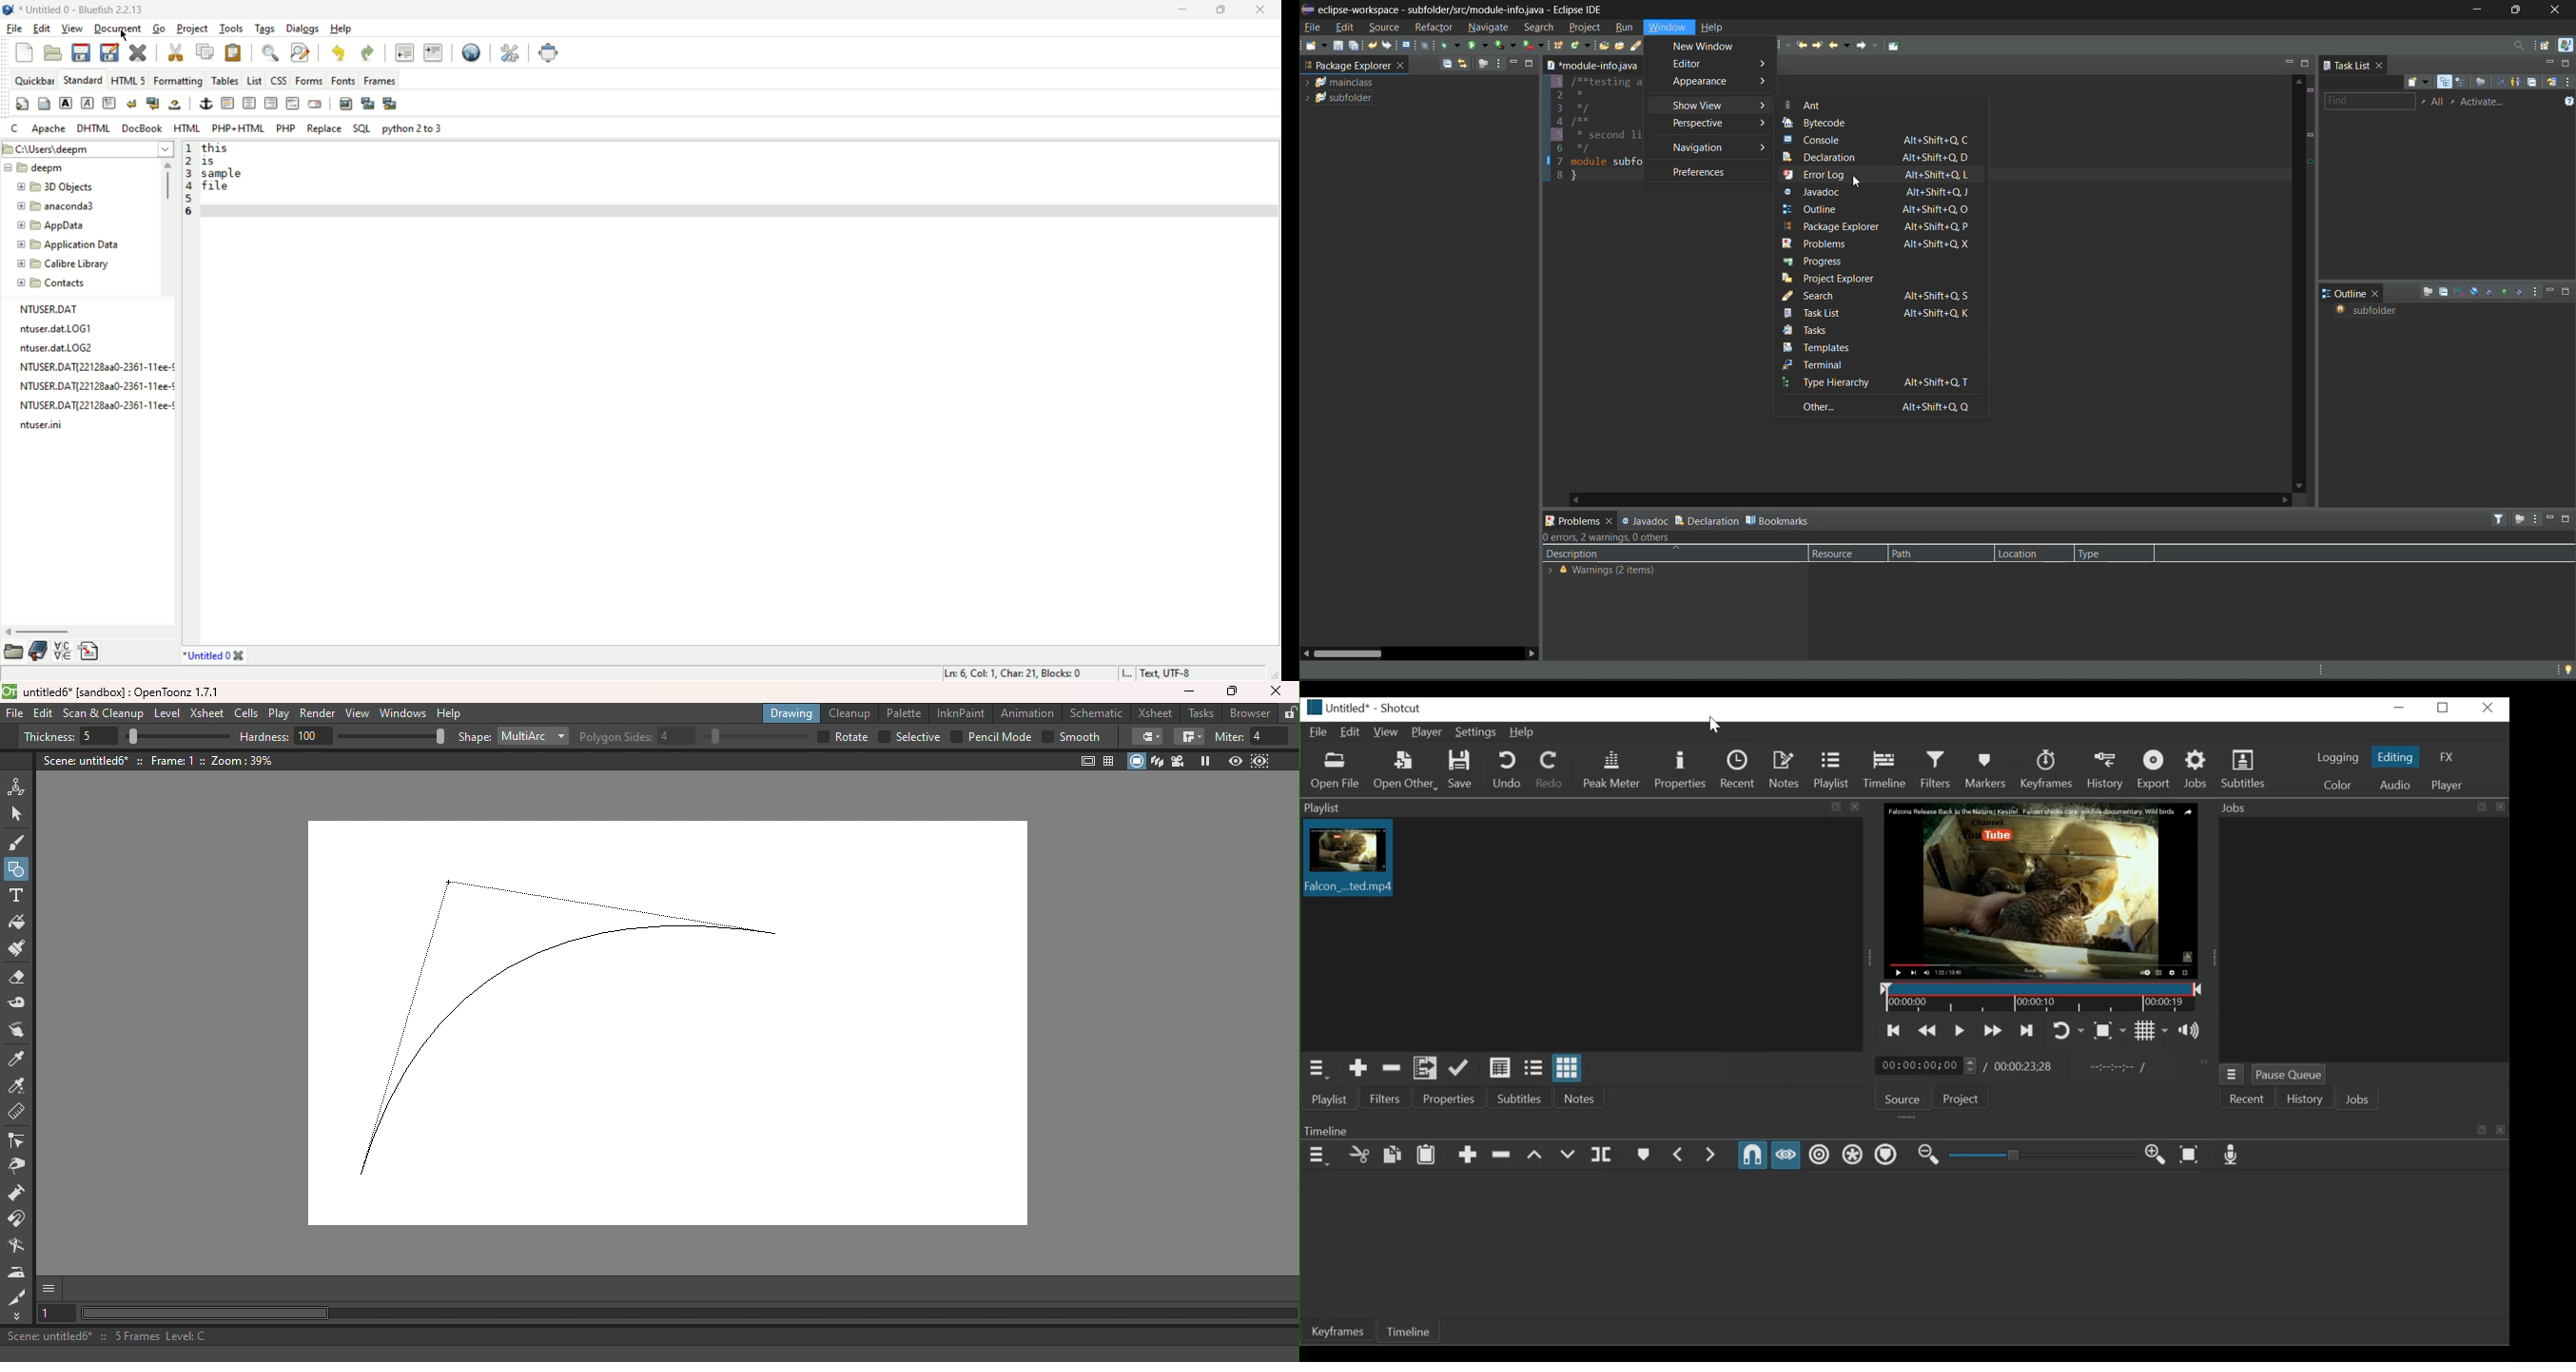 The width and height of the screenshot is (2576, 1372). I want to click on line number, so click(188, 189).